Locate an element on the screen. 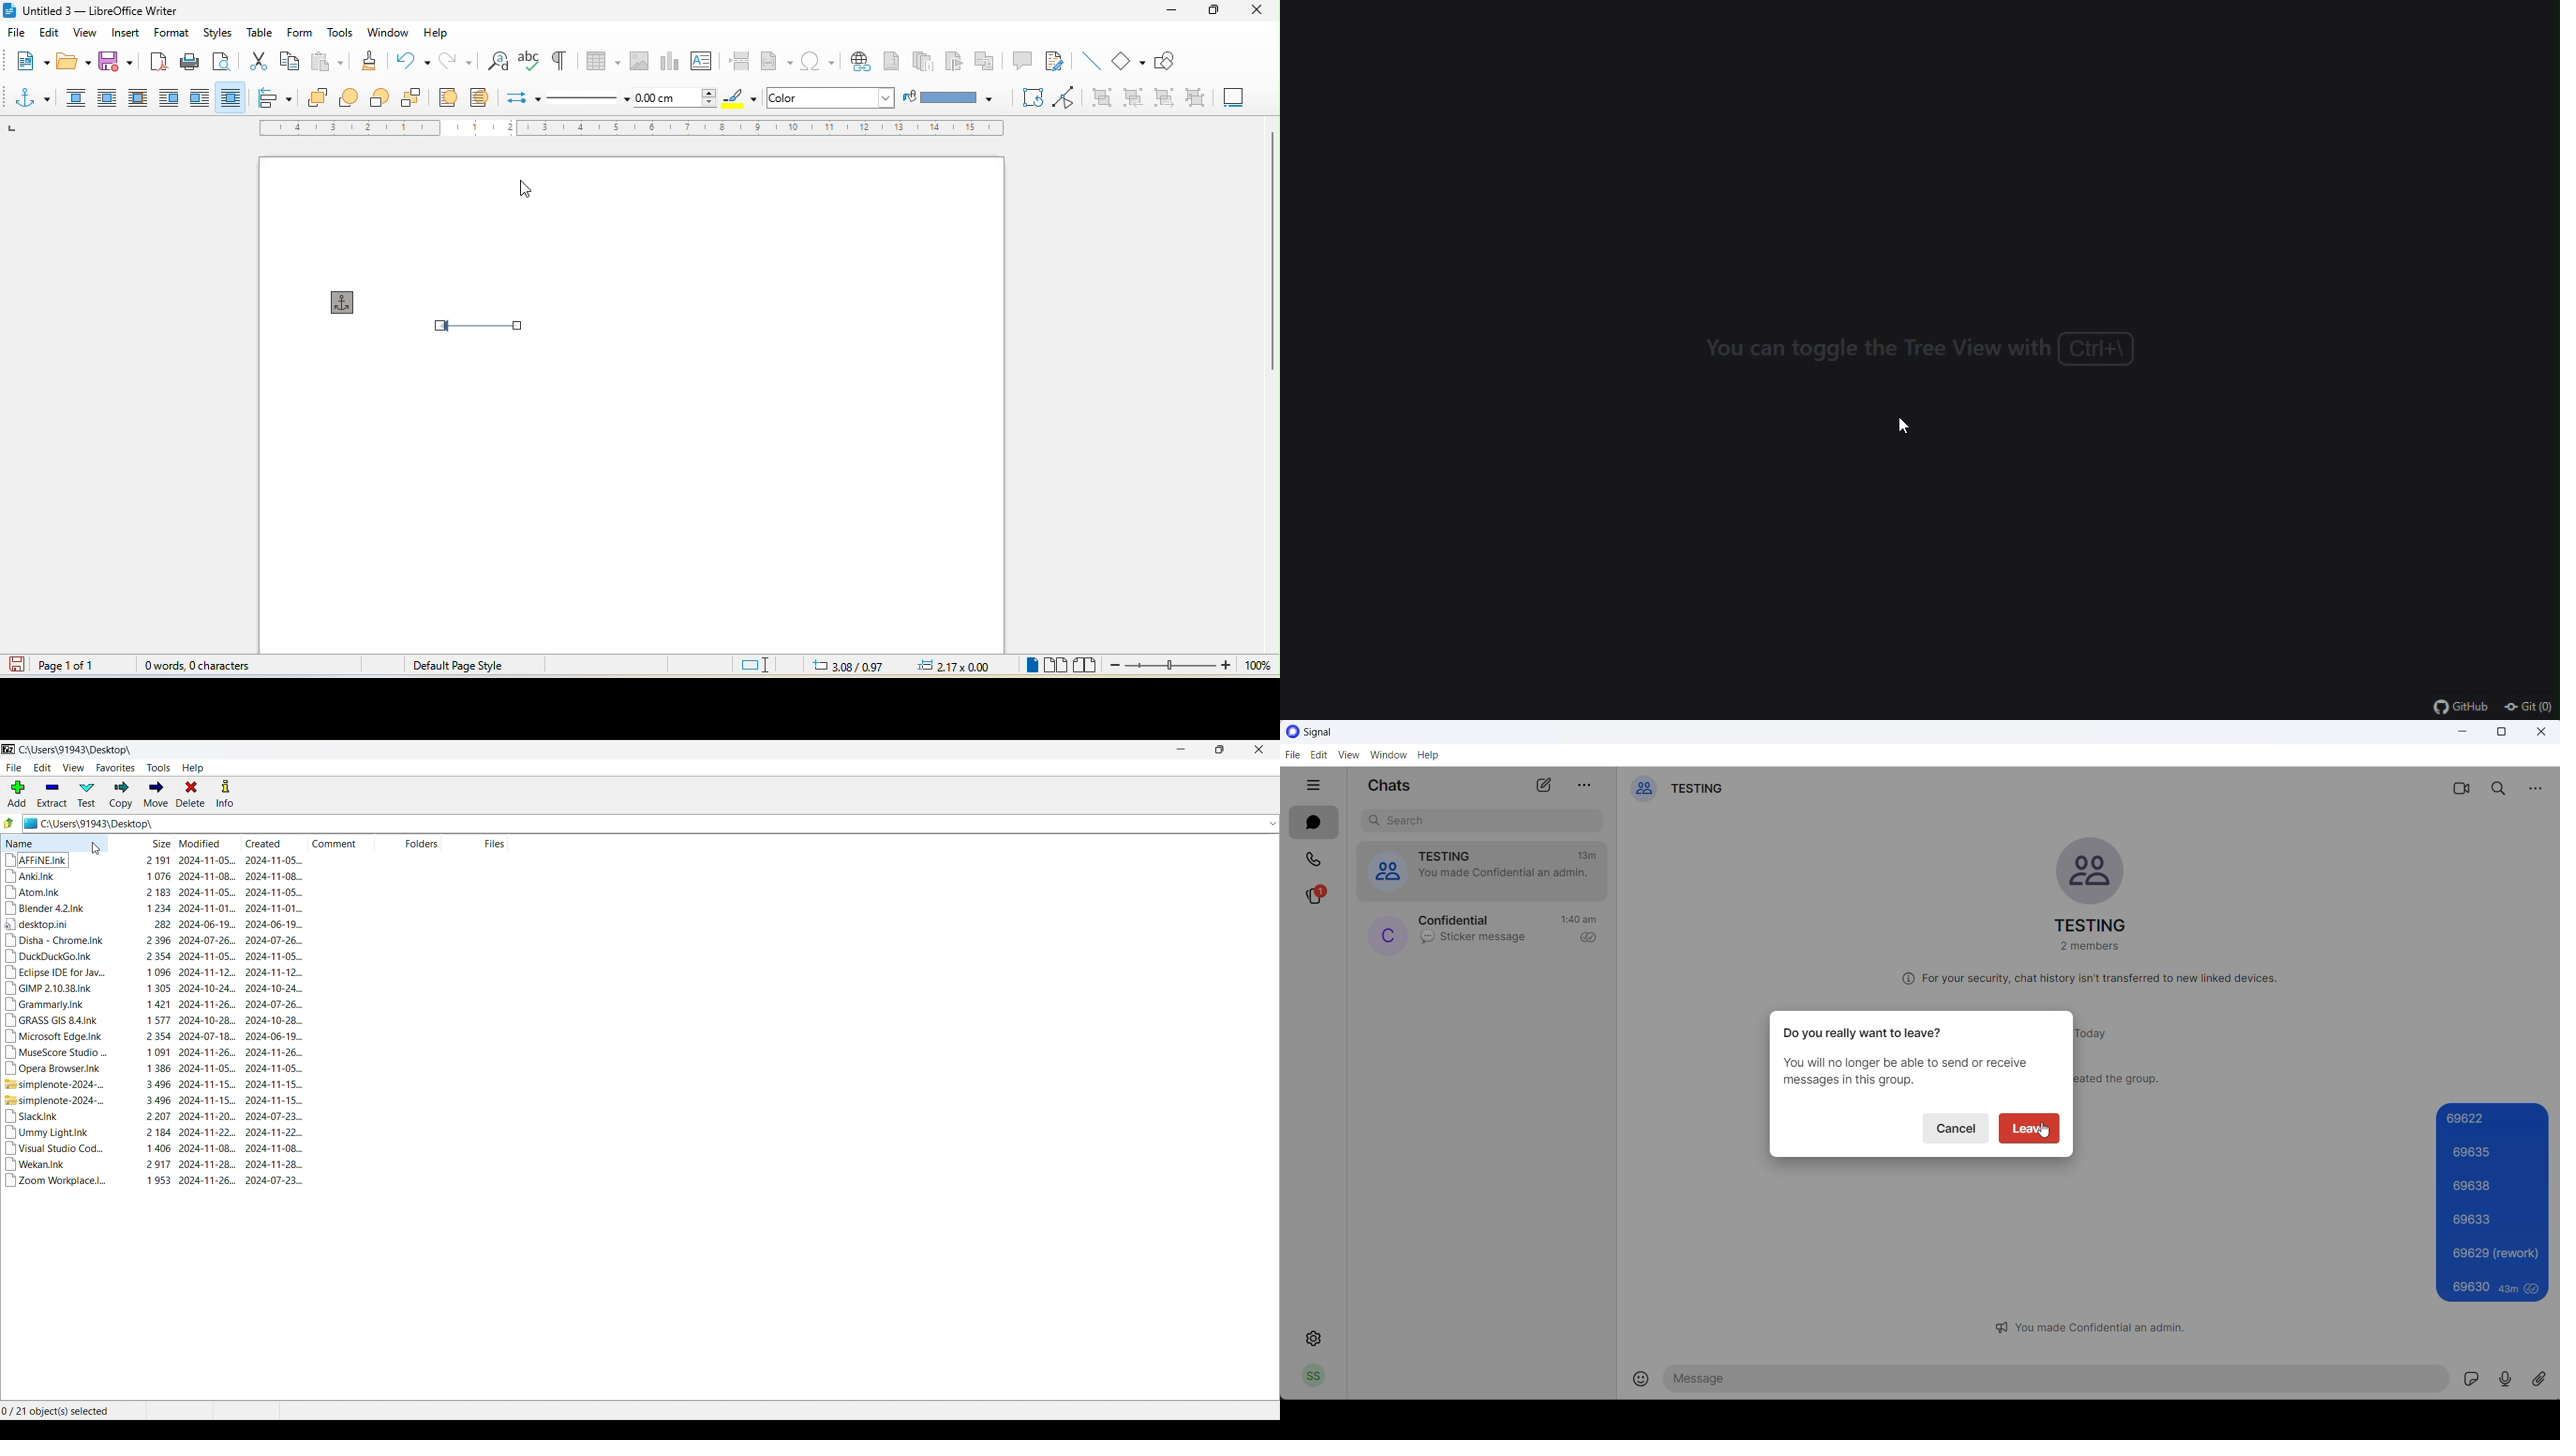 This screenshot has height=1456, width=2576. hide tabs is located at coordinates (1316, 787).